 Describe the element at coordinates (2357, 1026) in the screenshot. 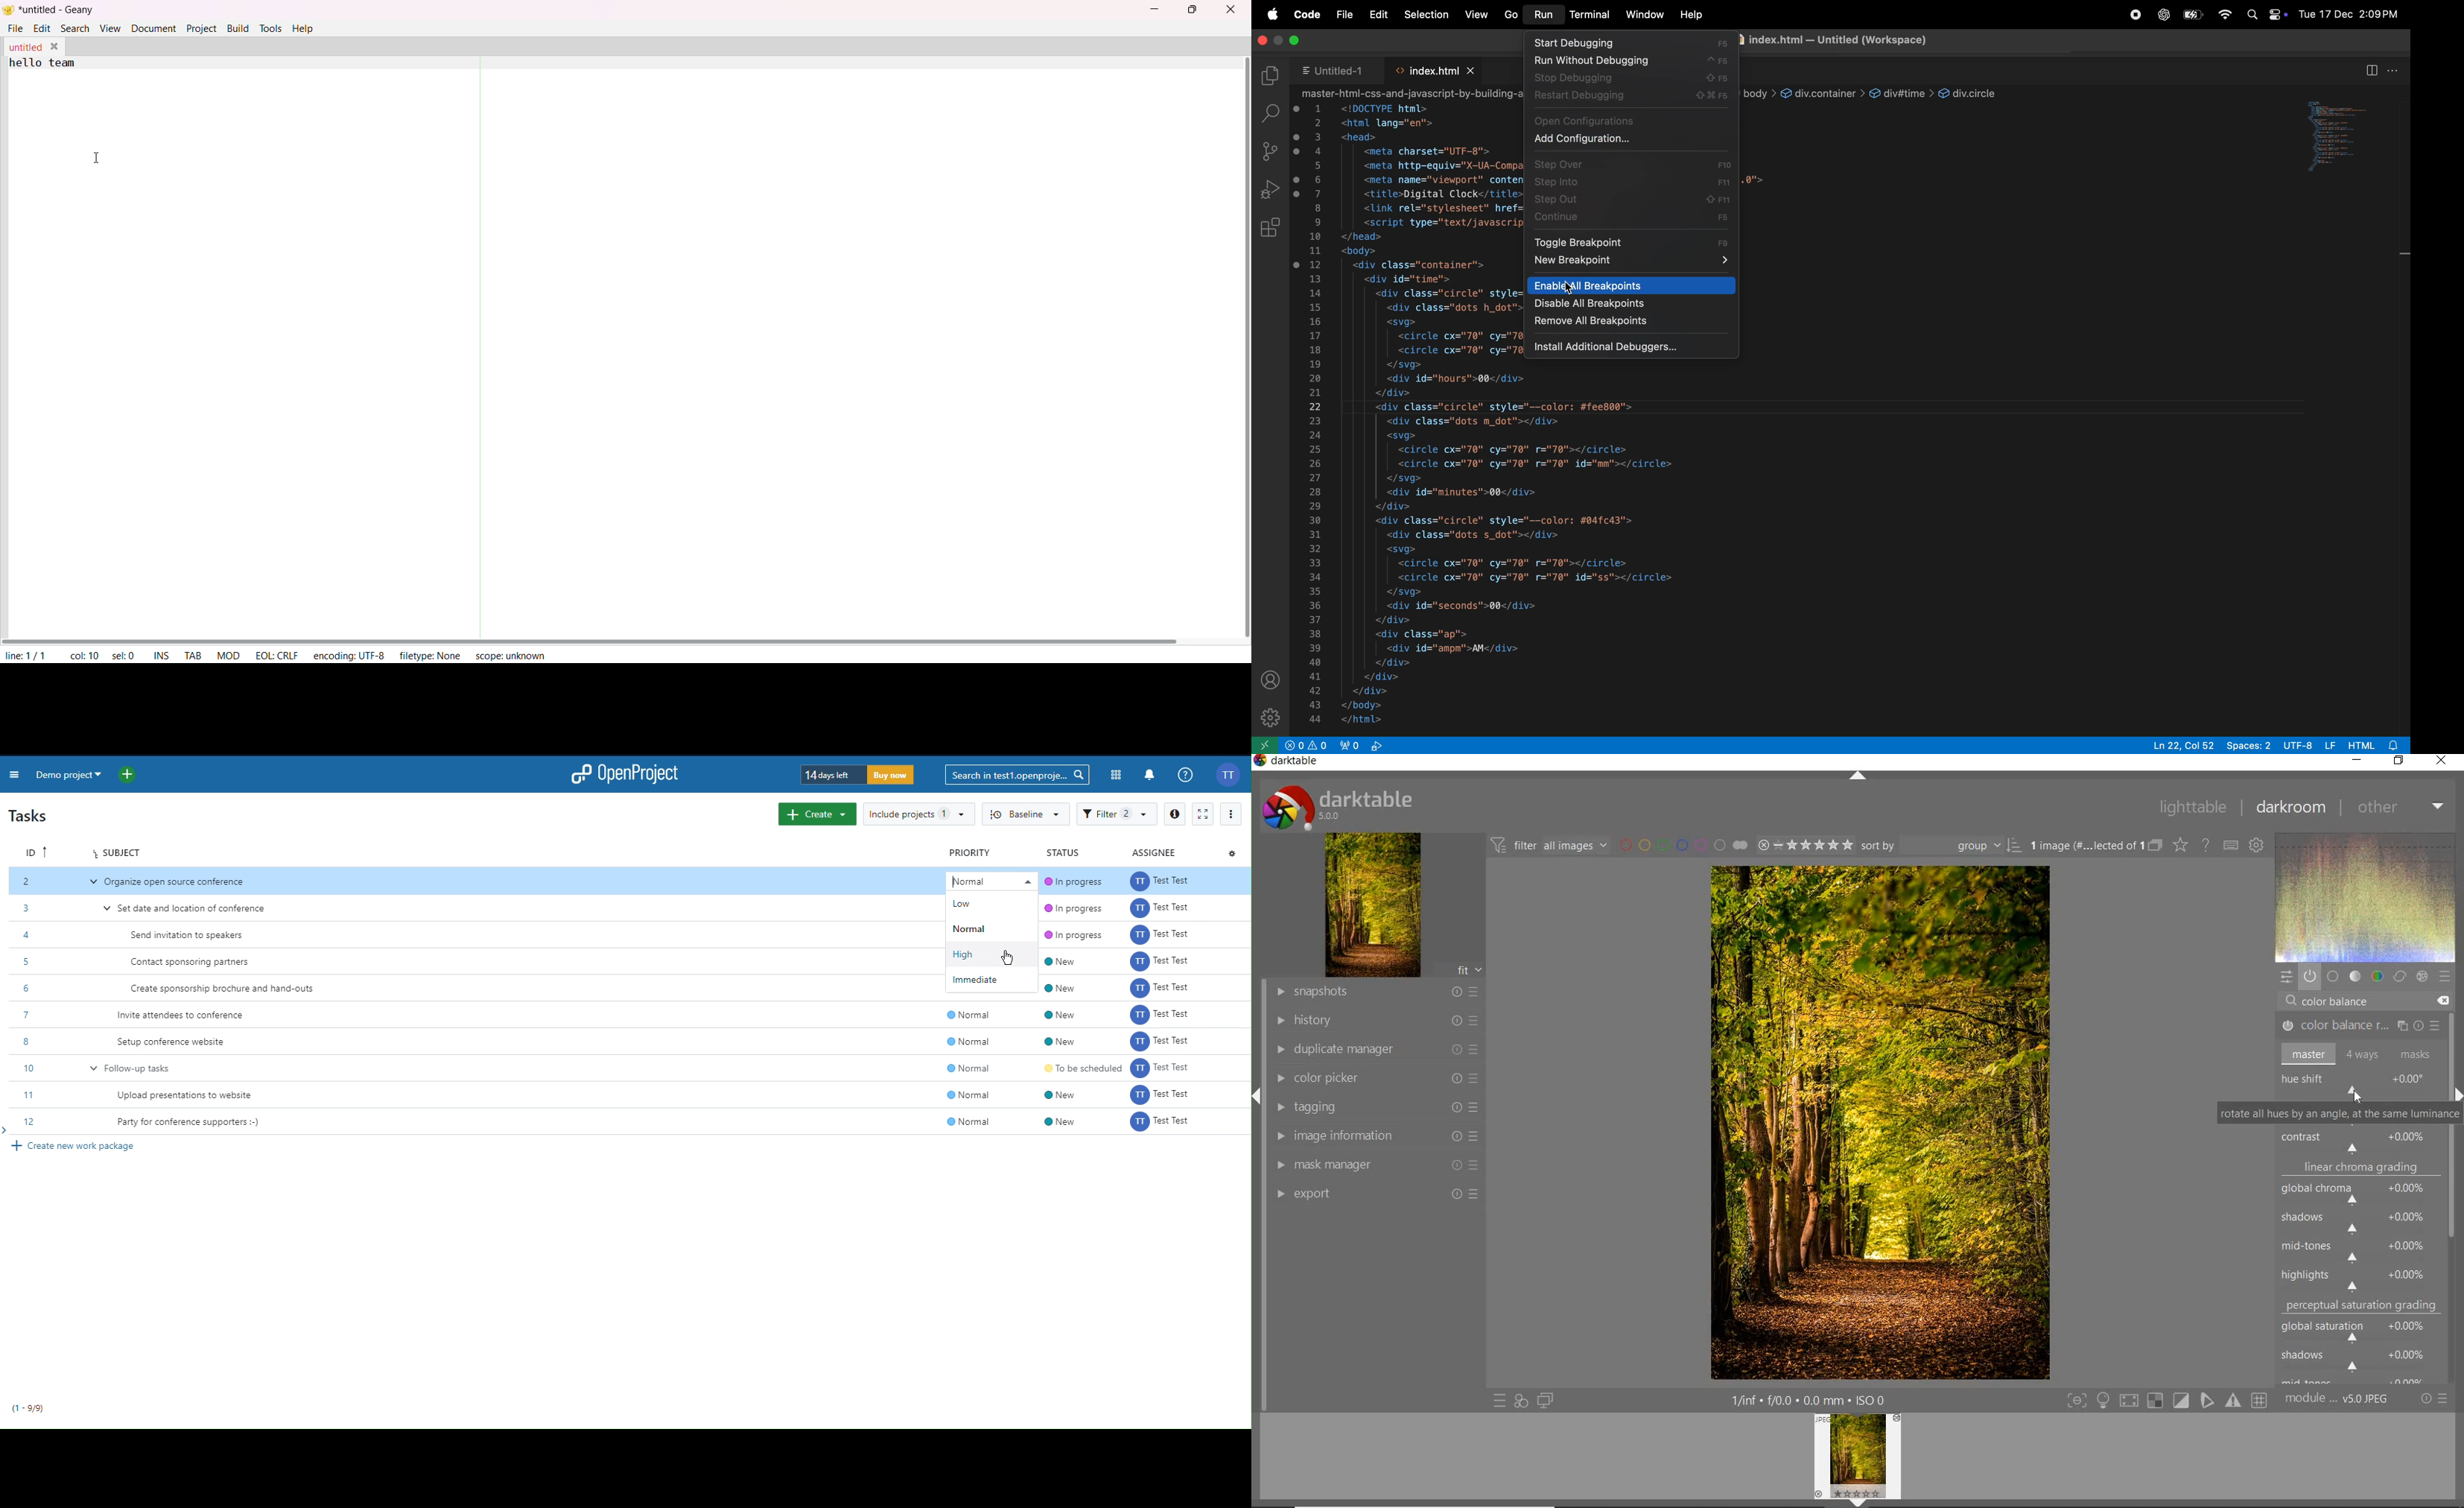

I see `COLOR BALANCE RGB` at that location.